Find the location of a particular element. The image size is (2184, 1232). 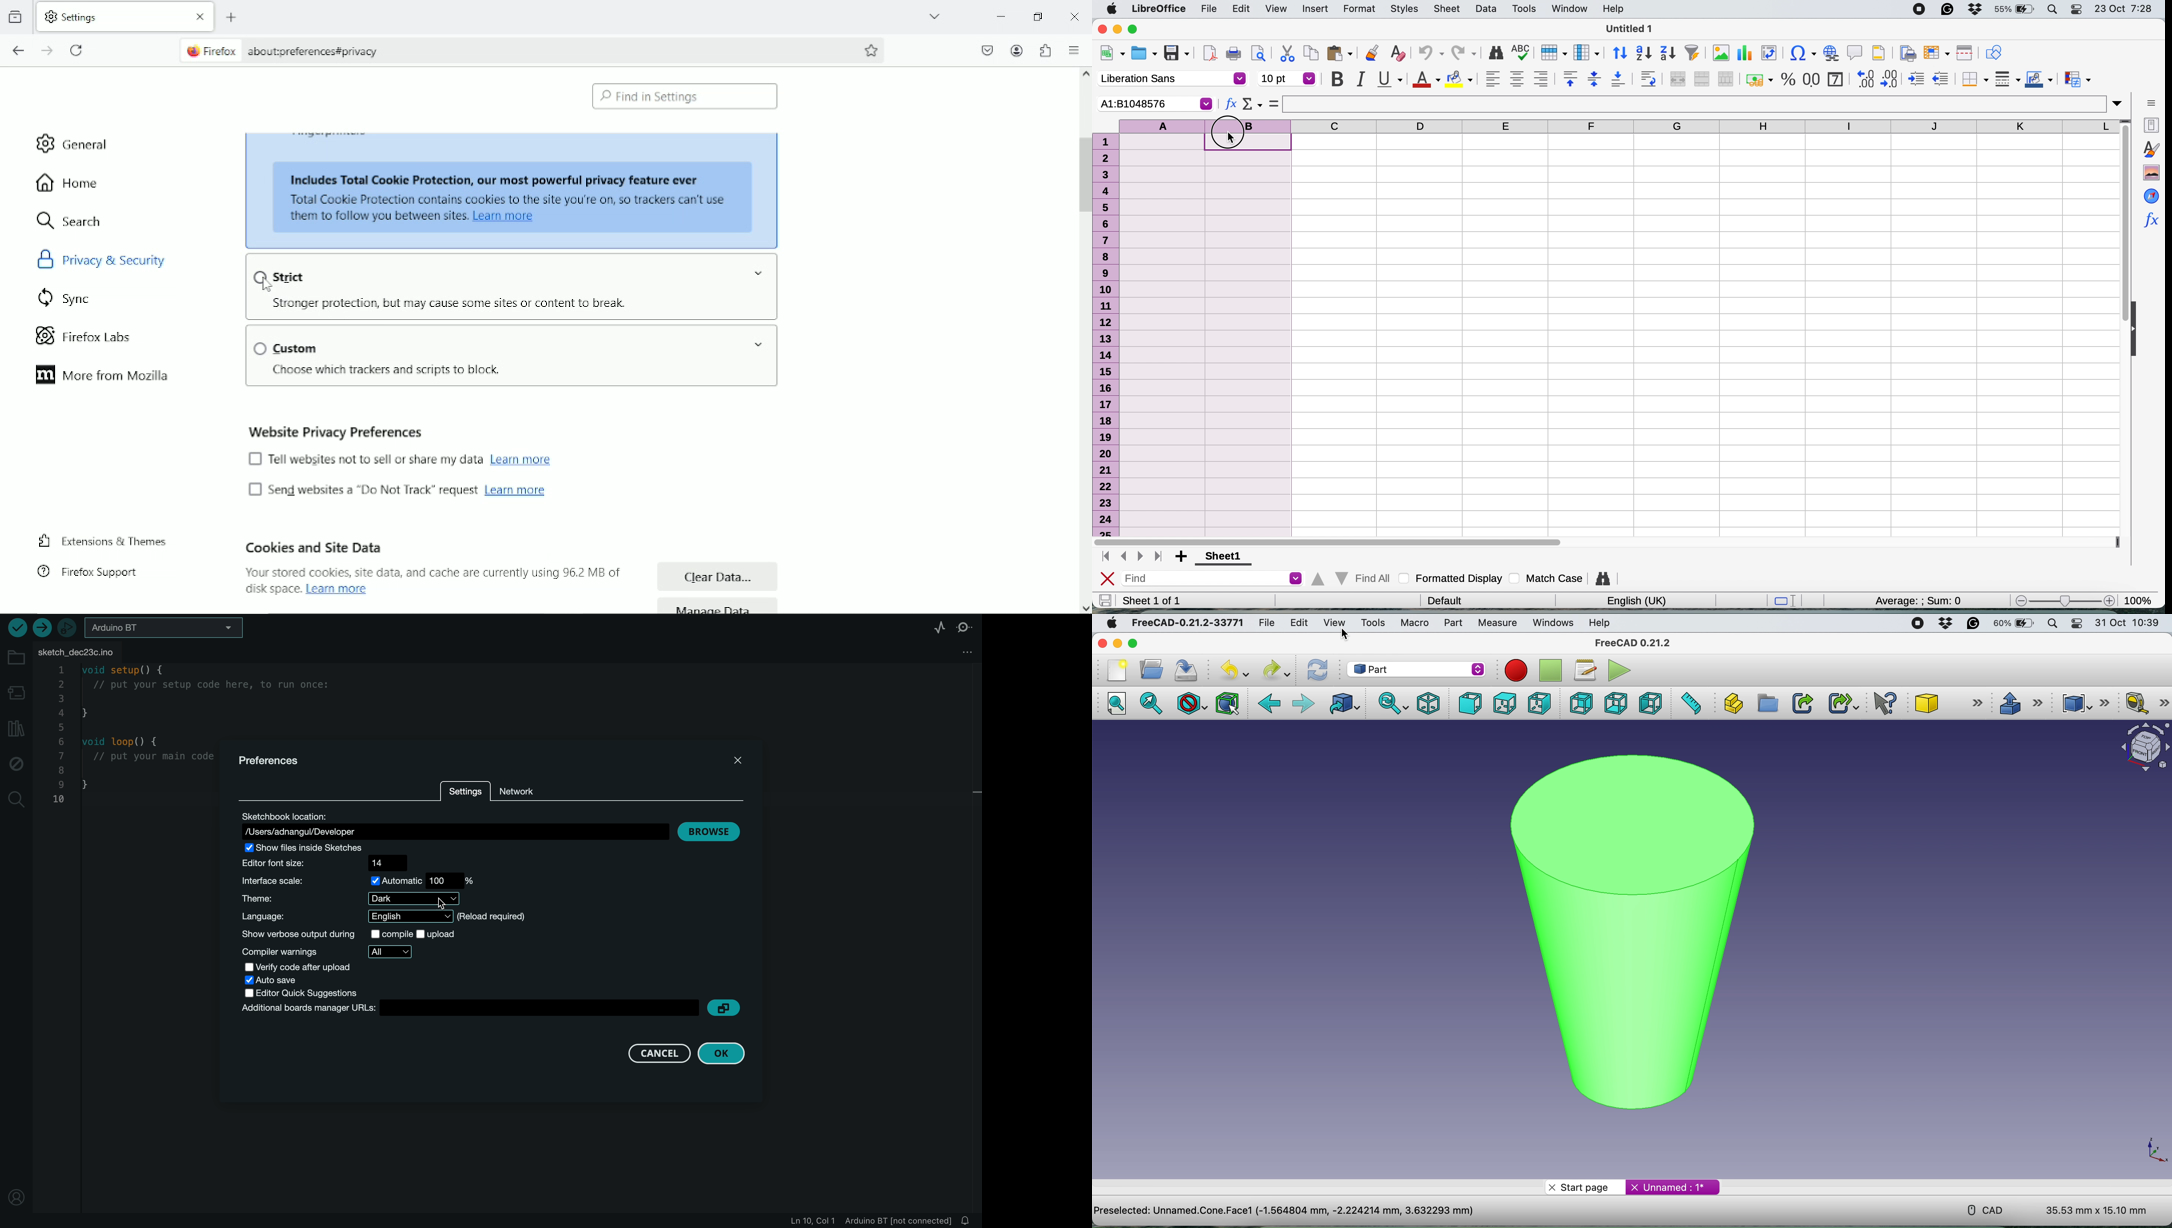

file imformation is located at coordinates (862, 1221).